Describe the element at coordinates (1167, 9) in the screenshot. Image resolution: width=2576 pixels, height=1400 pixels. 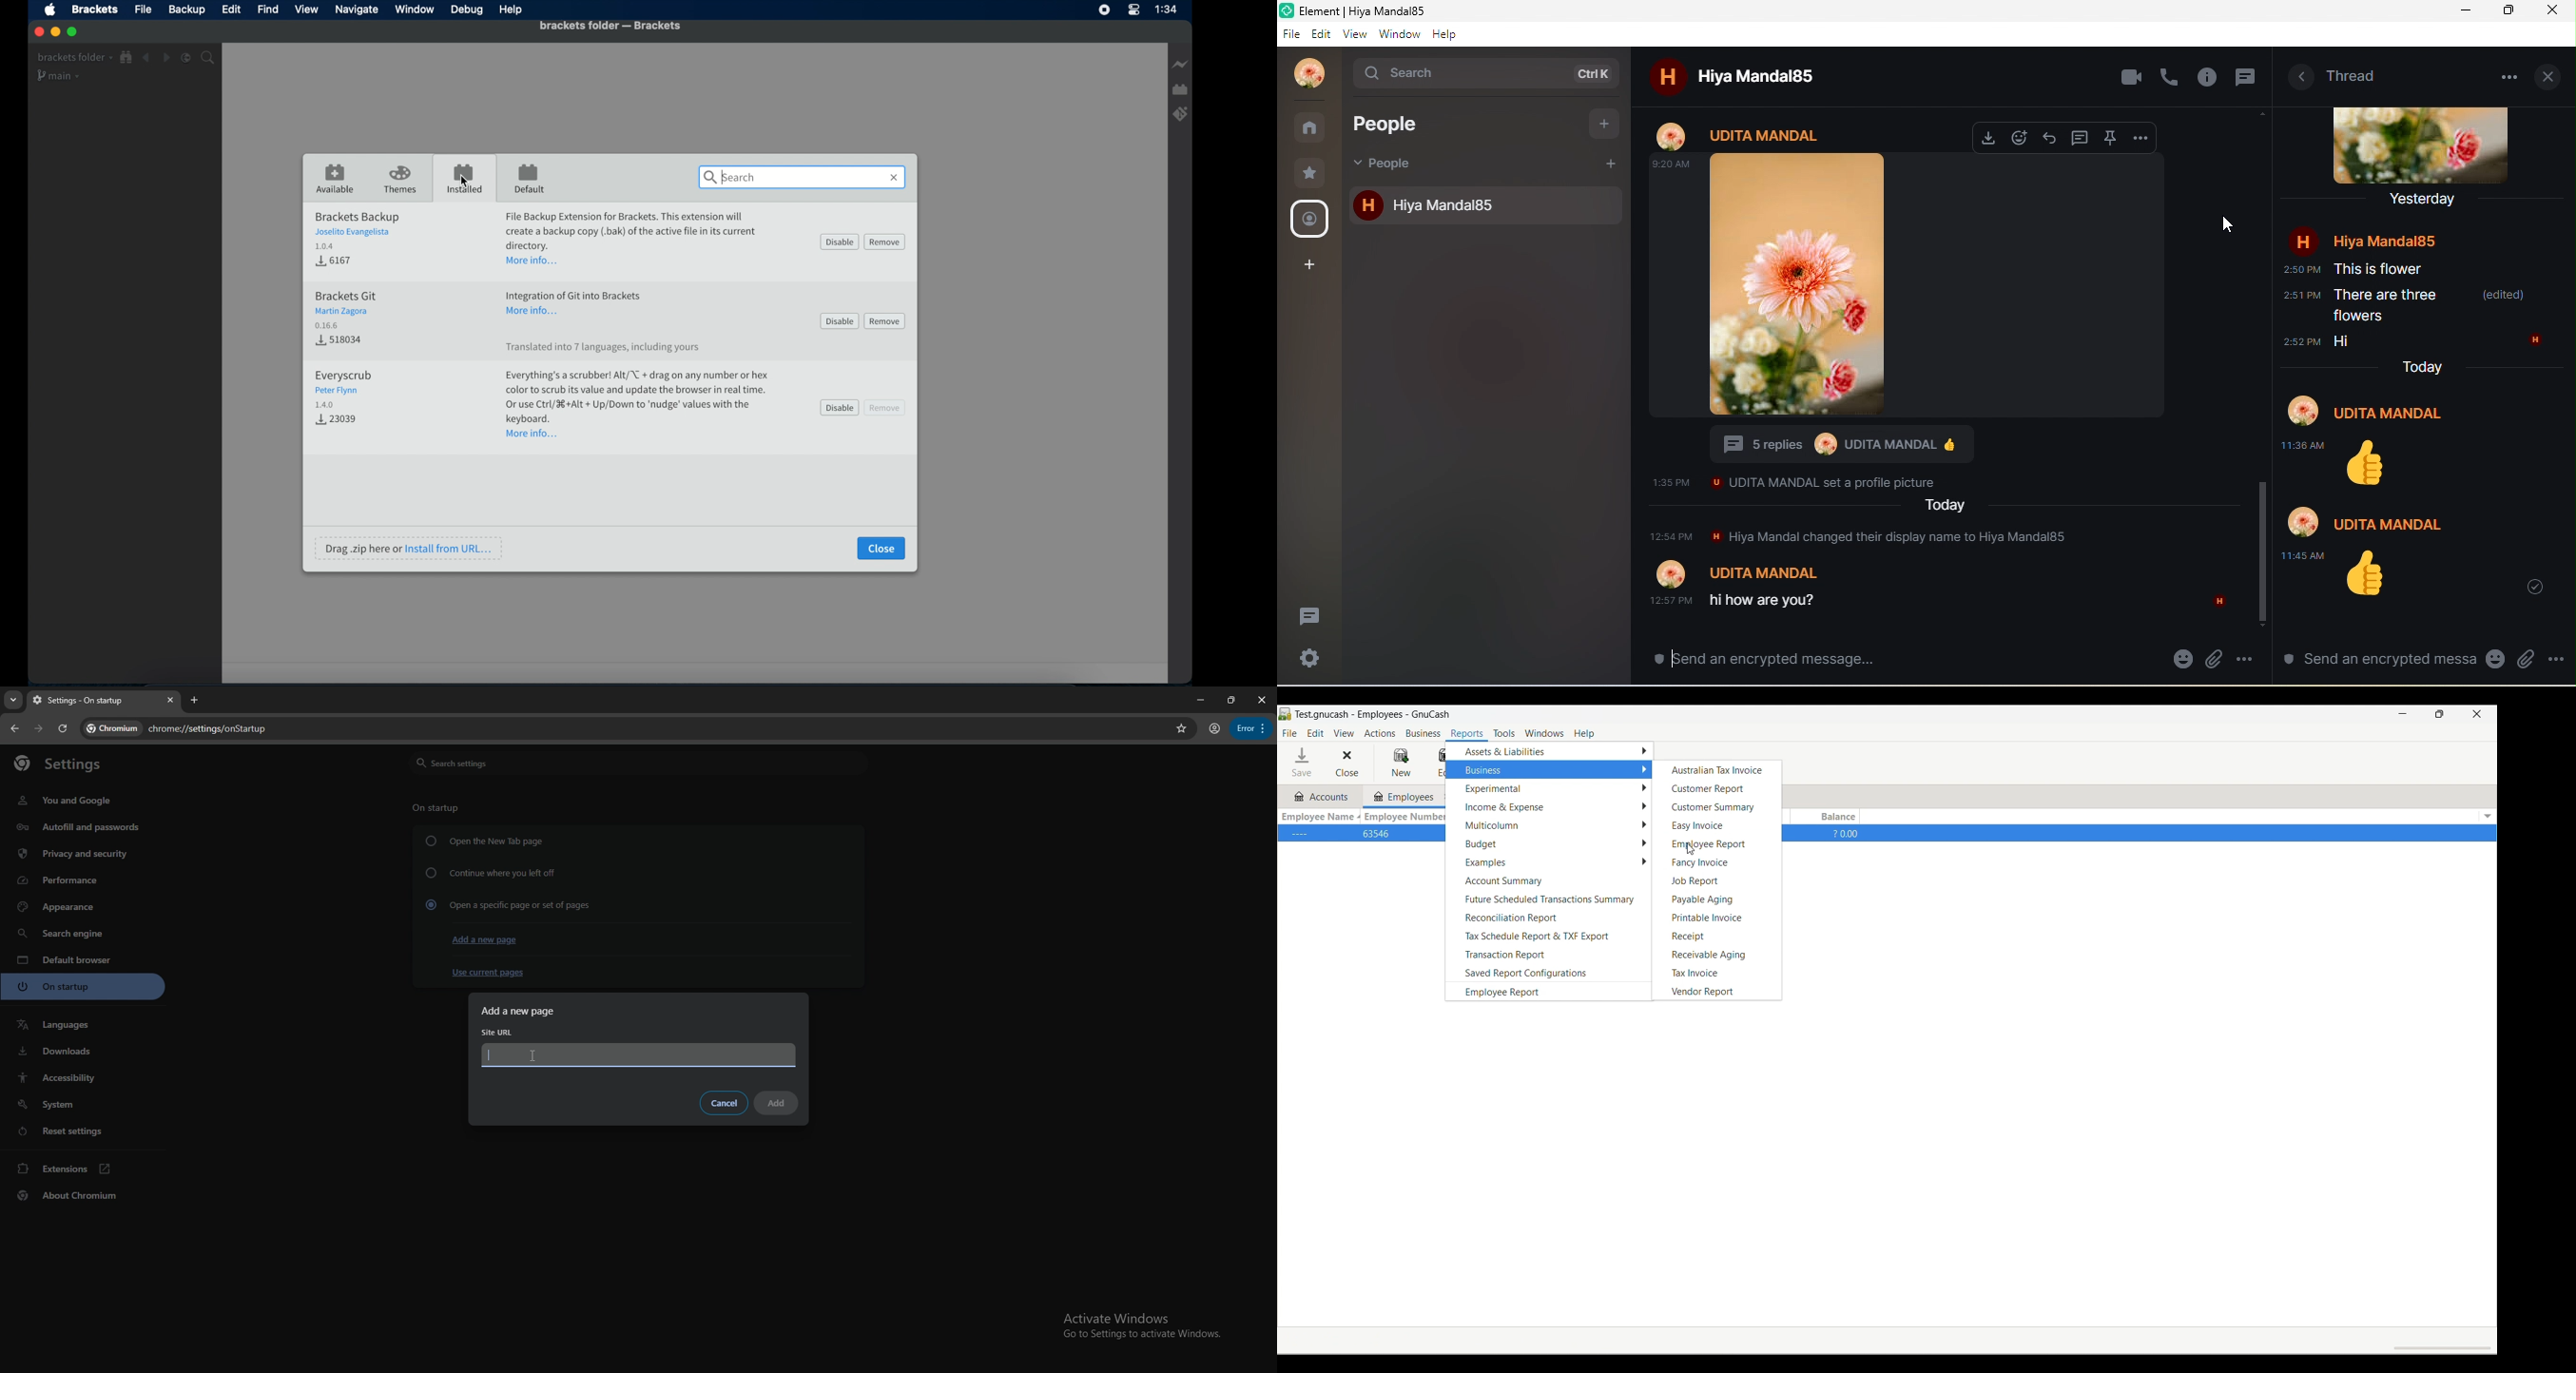
I see `Time` at that location.